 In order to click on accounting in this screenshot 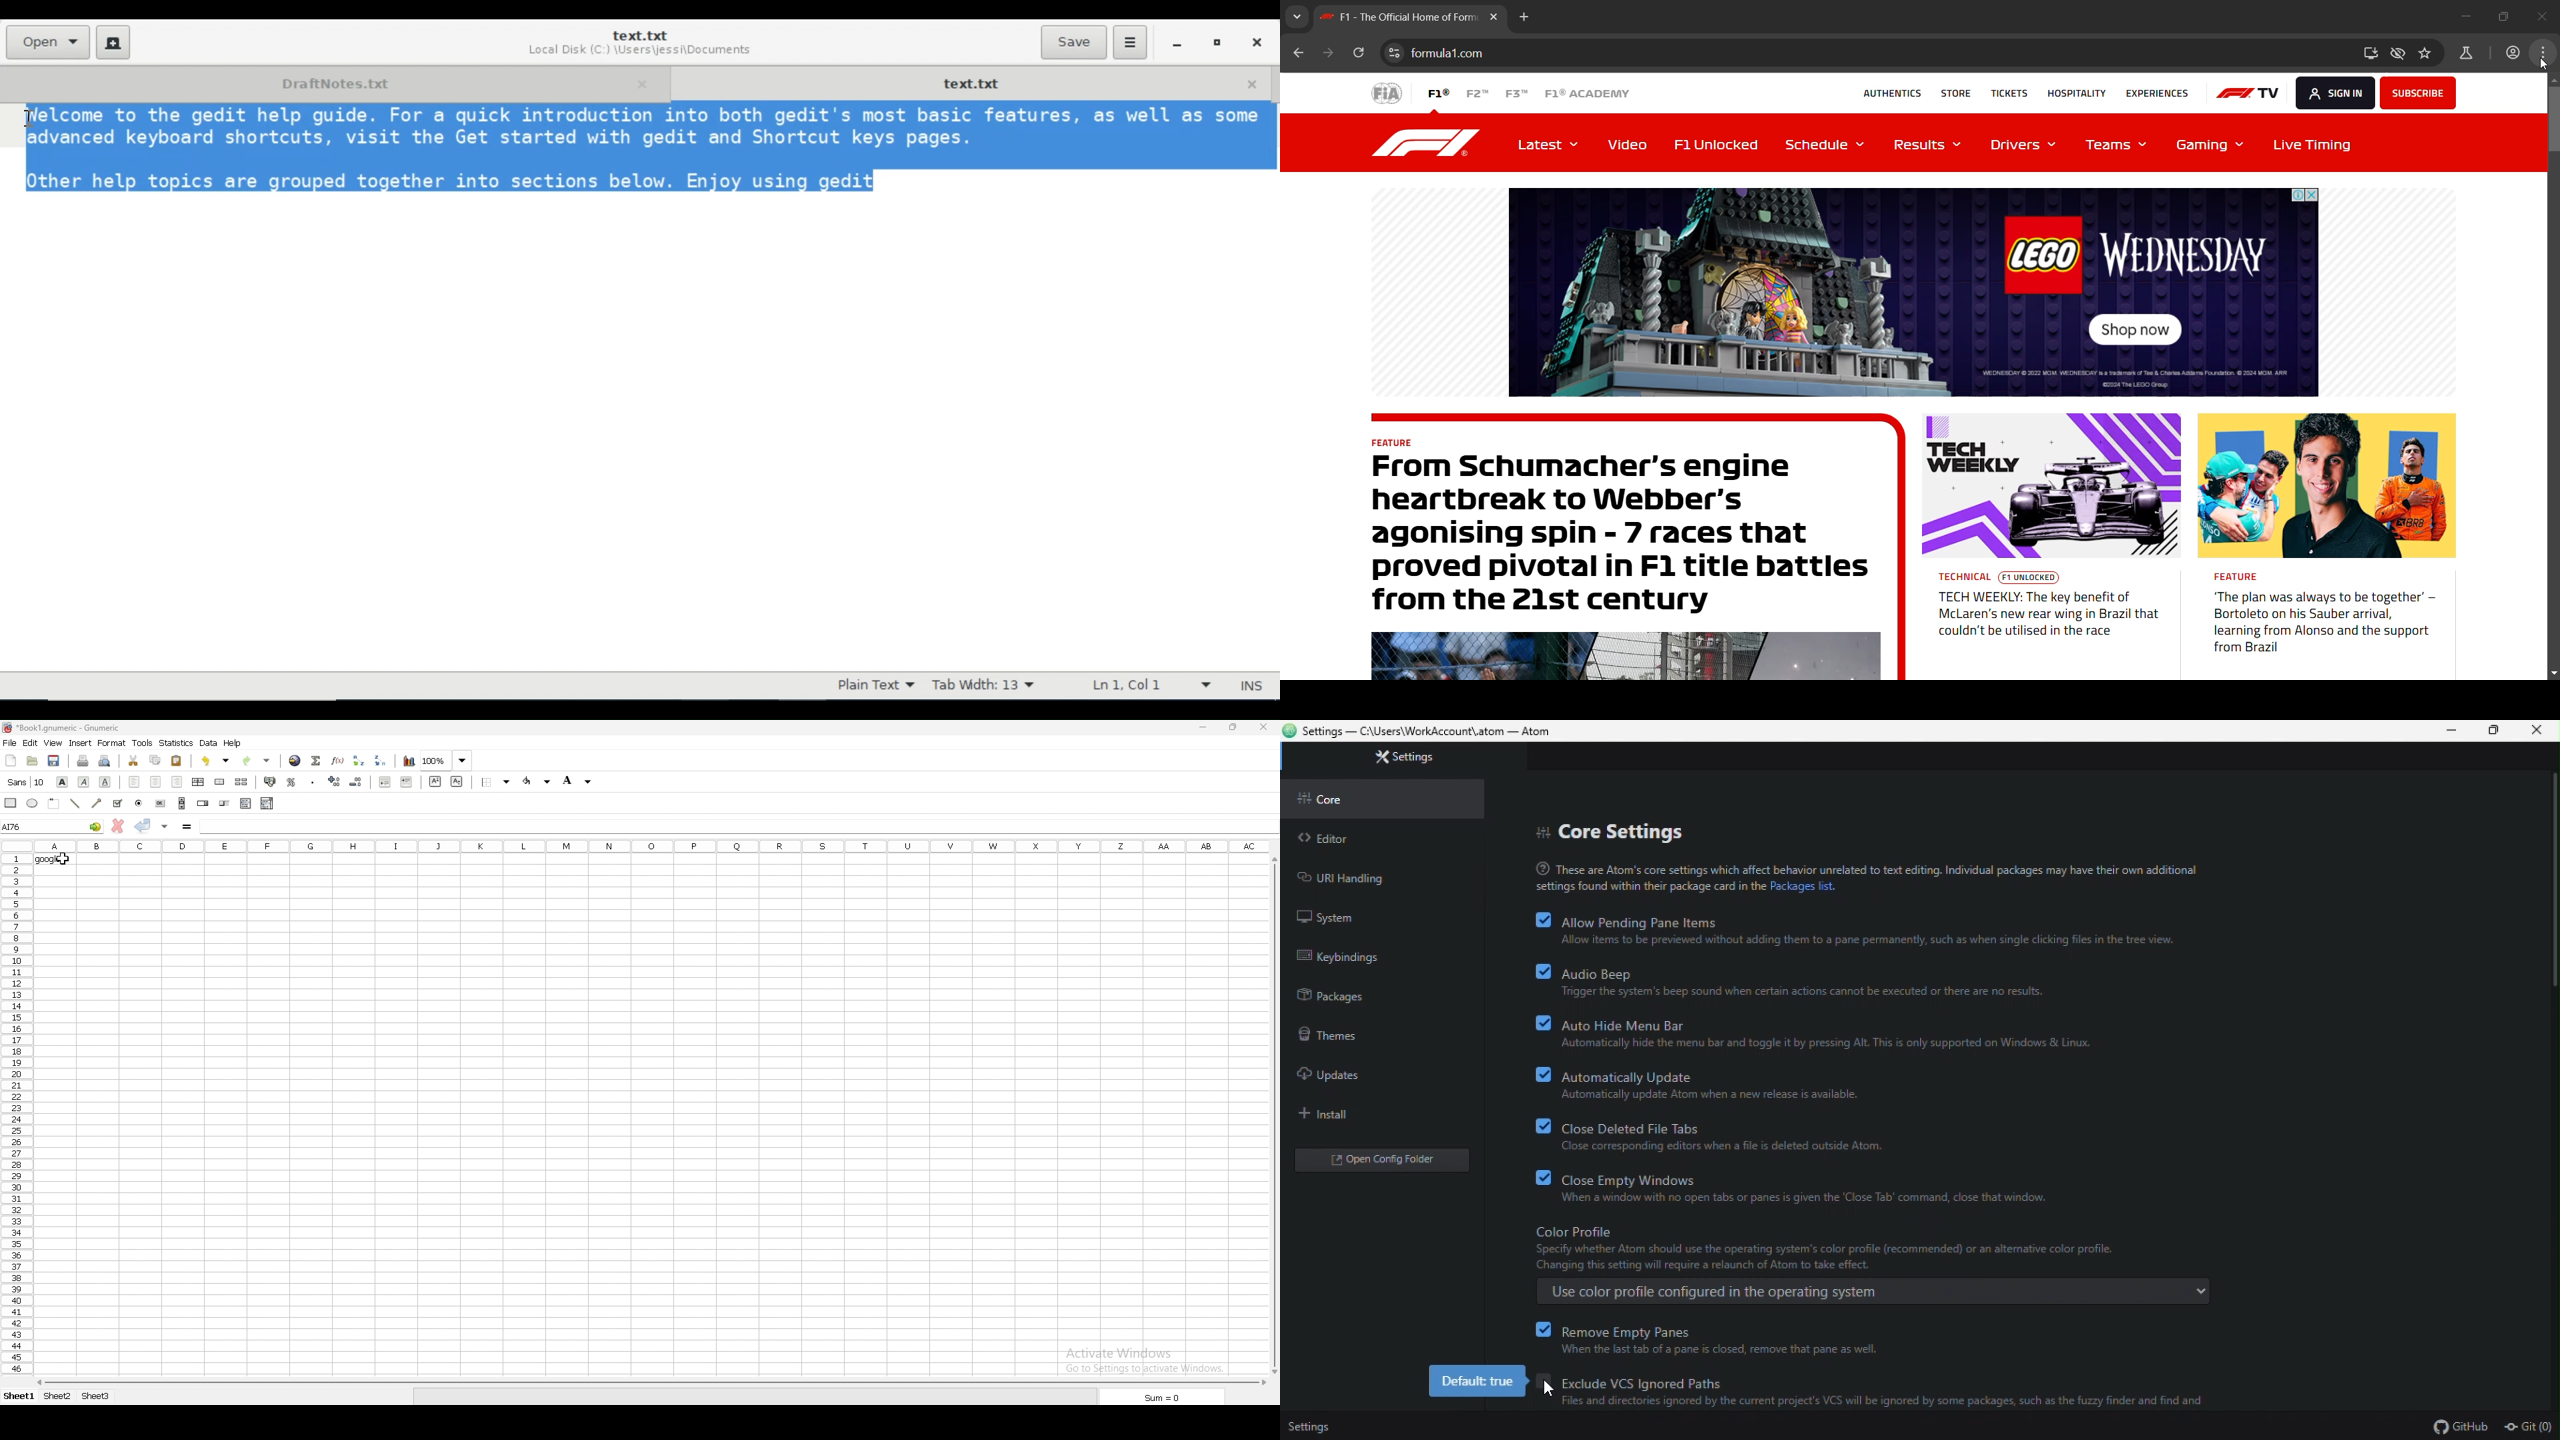, I will do `click(271, 781)`.